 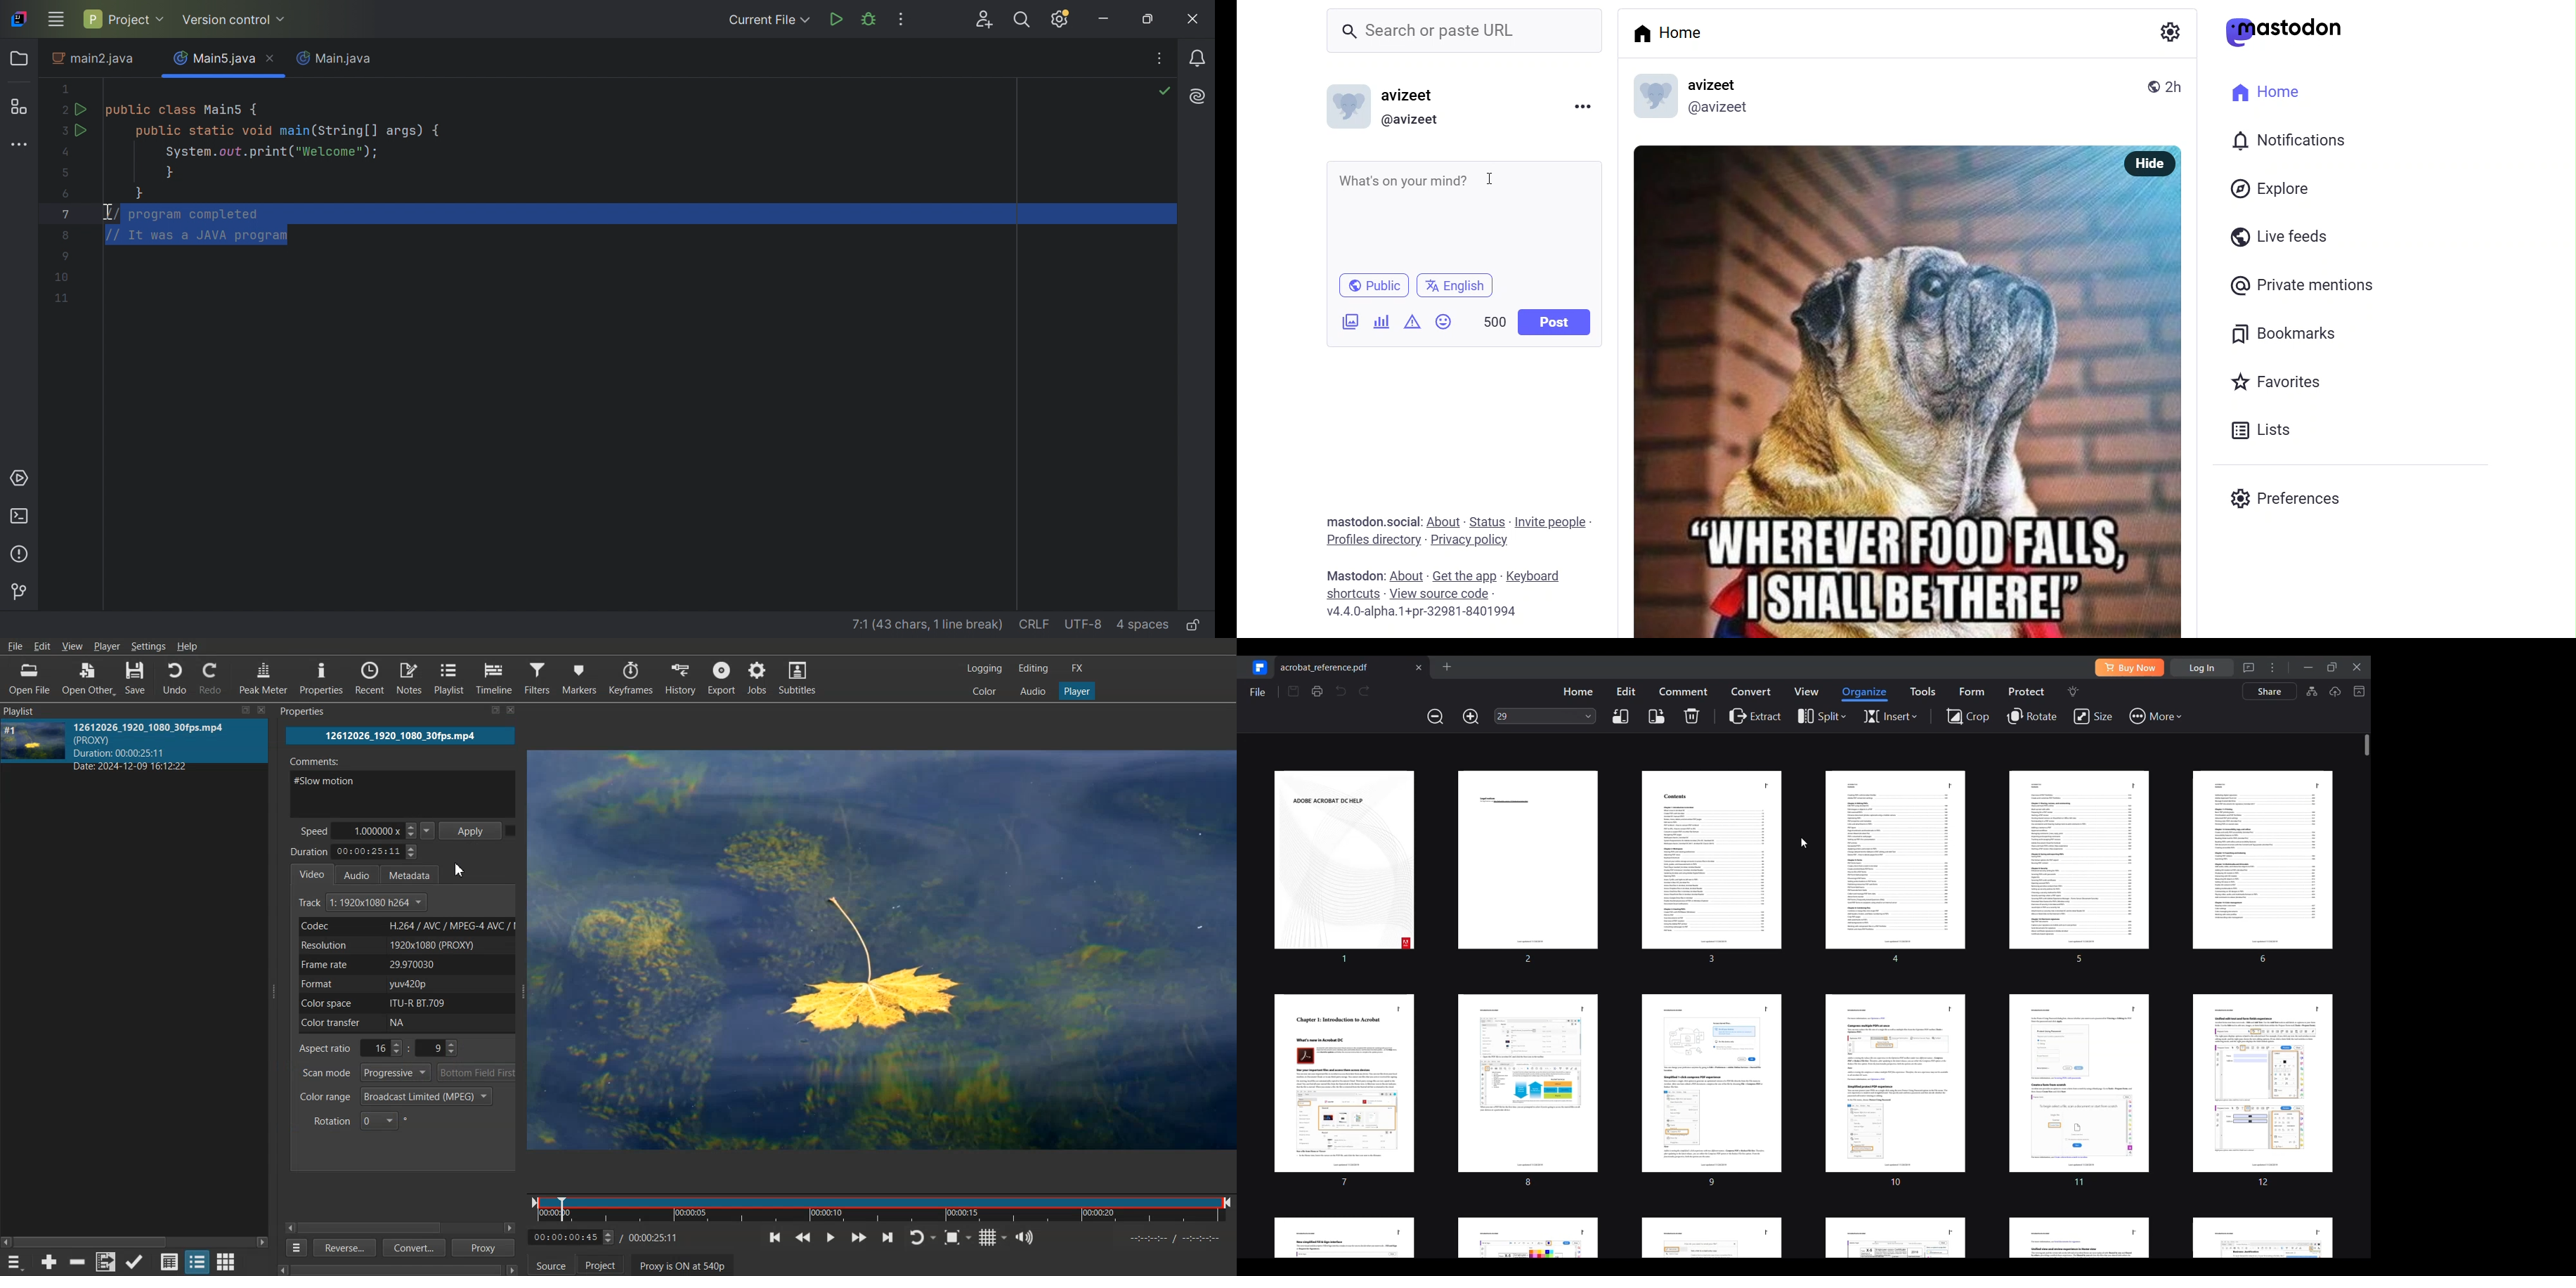 What do you see at coordinates (2275, 193) in the screenshot?
I see `explore` at bounding box center [2275, 193].